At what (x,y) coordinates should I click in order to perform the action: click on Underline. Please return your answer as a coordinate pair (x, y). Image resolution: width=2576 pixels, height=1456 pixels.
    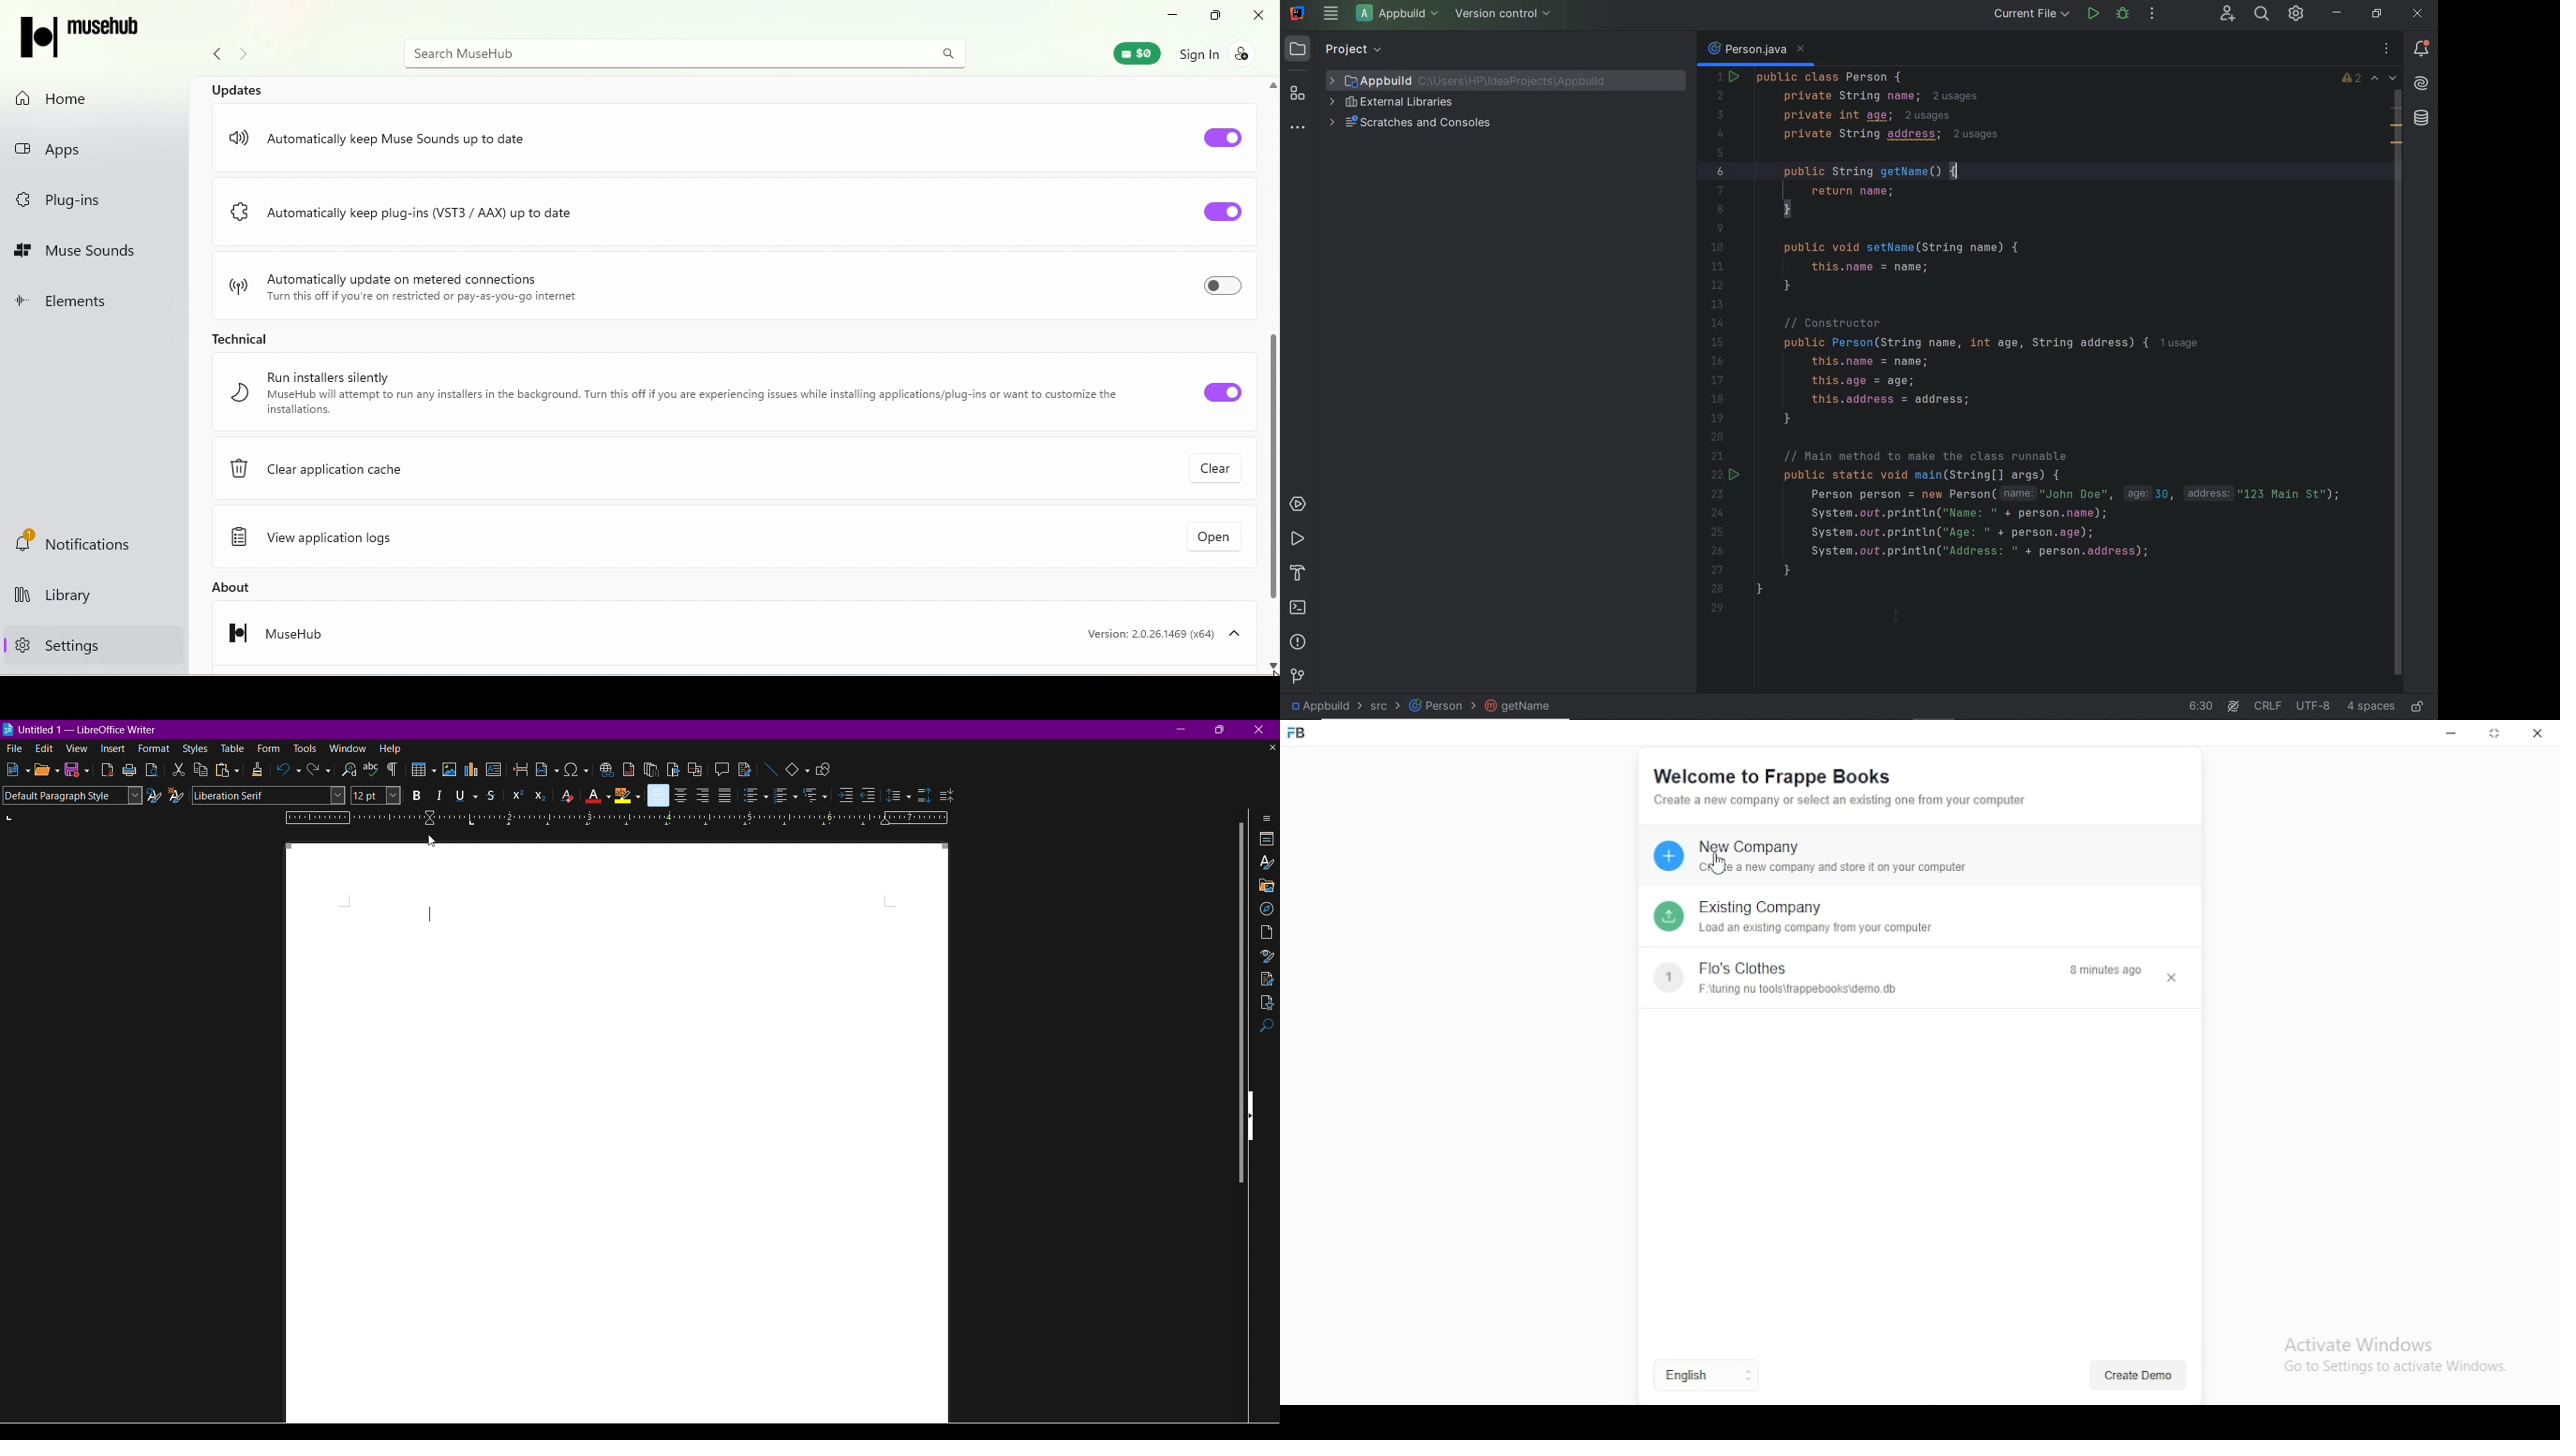
    Looking at the image, I should click on (465, 795).